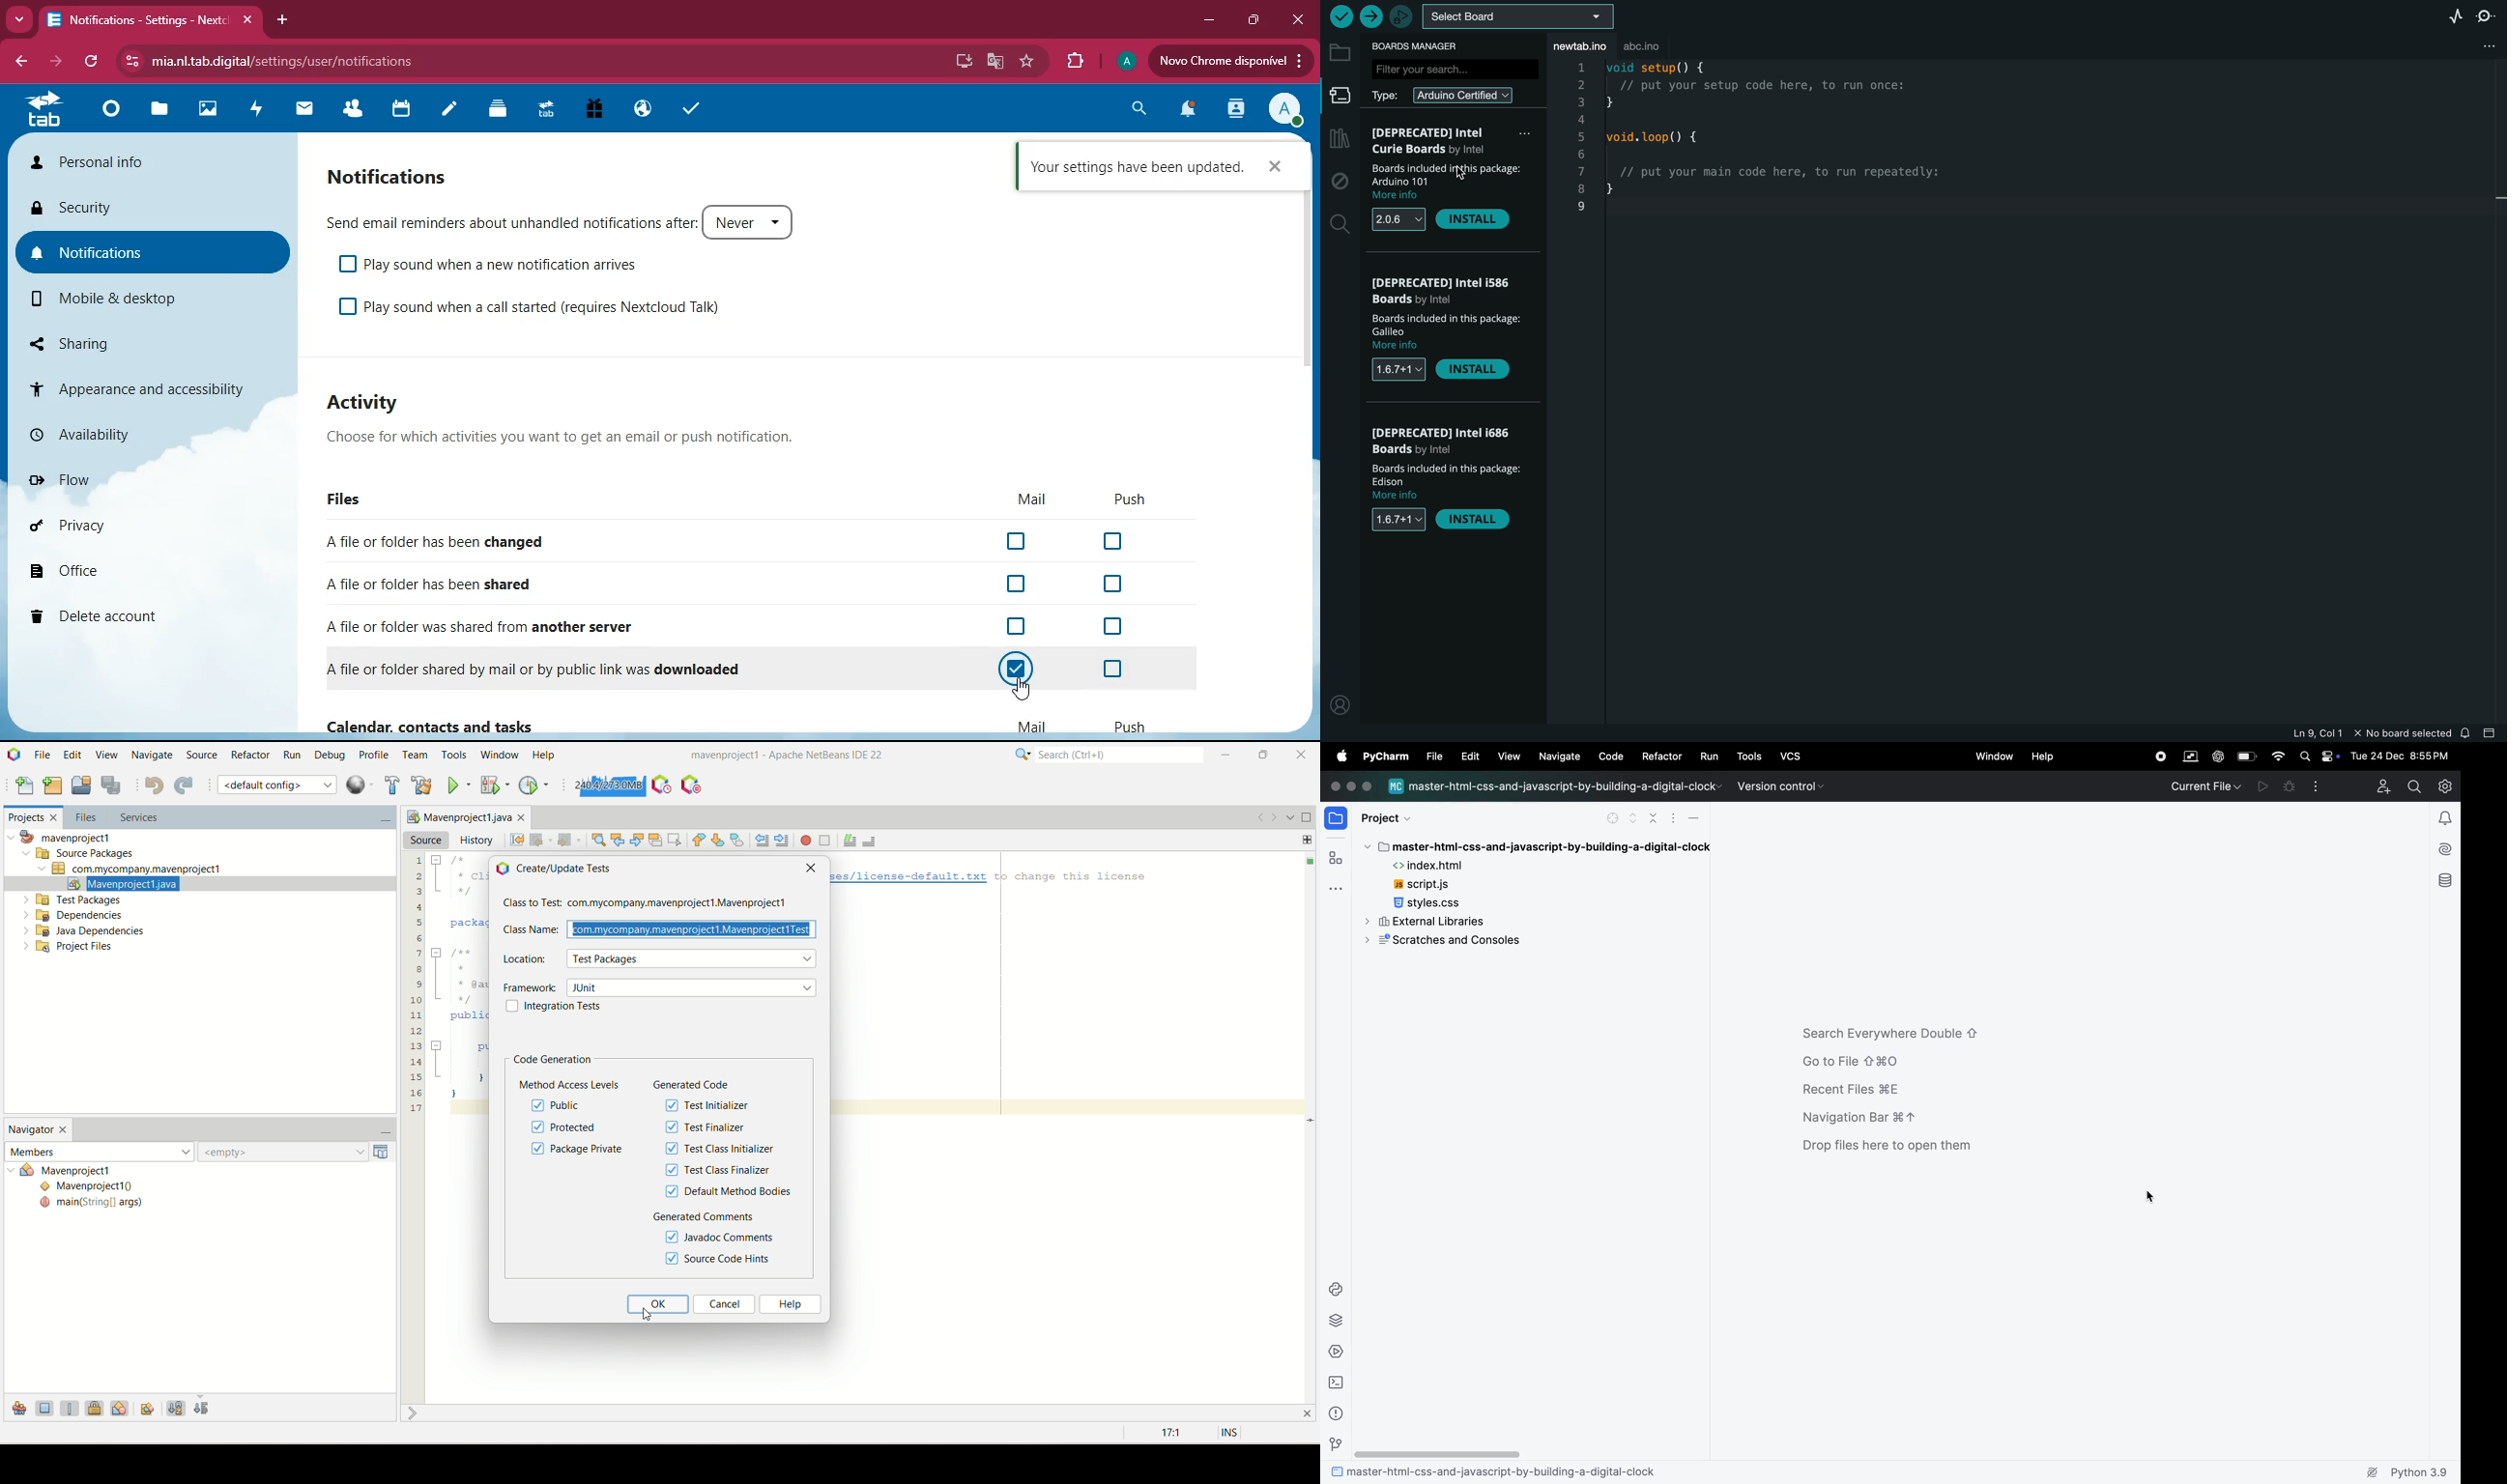  What do you see at coordinates (1457, 942) in the screenshot?
I see `> =" Scratches and Consoles` at bounding box center [1457, 942].